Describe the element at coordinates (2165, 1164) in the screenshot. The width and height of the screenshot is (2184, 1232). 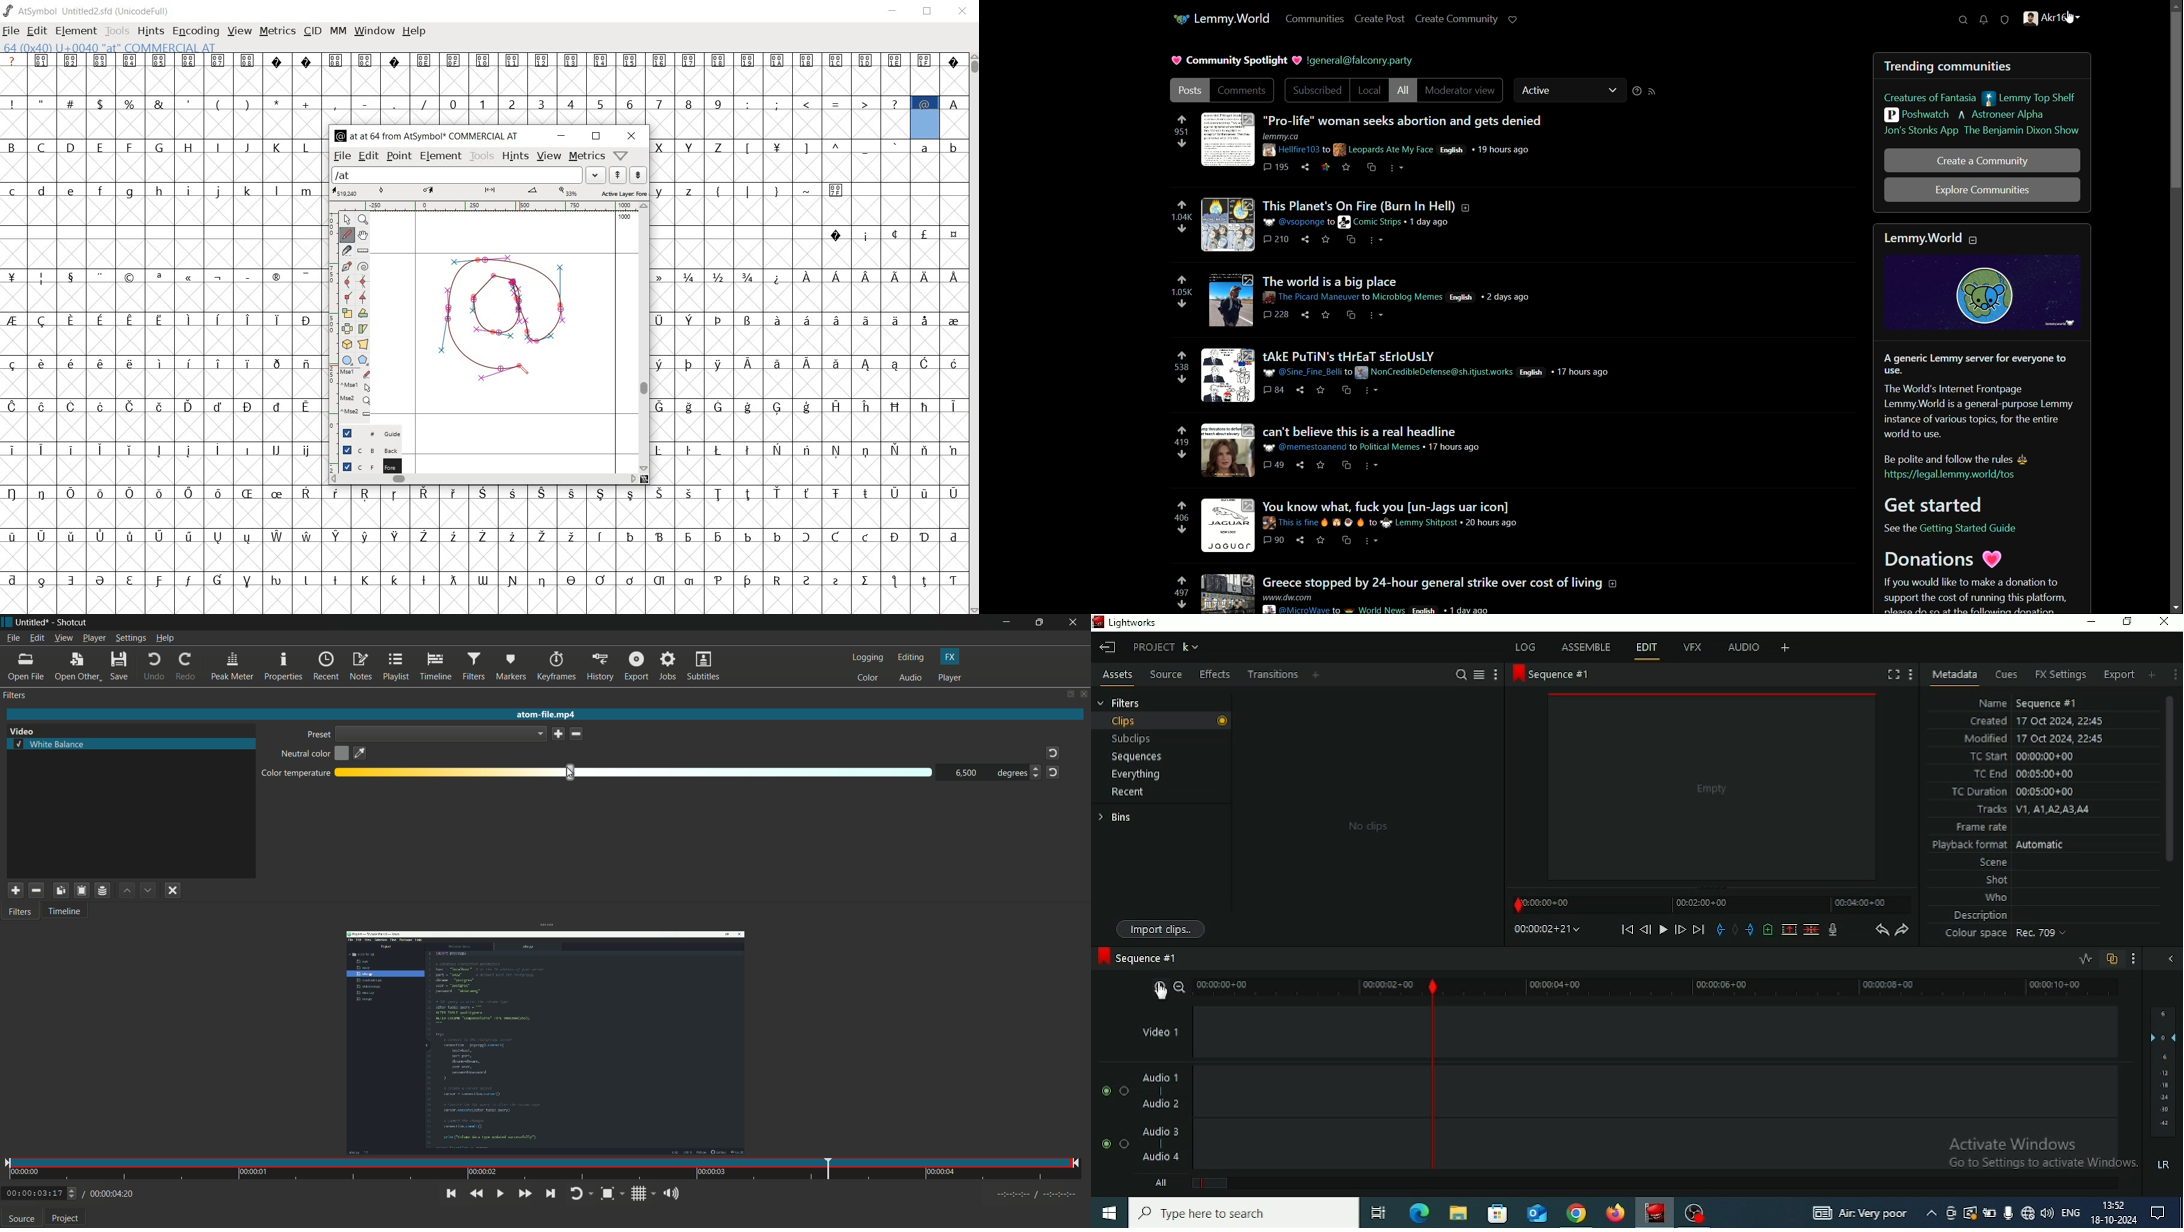
I see `Mute` at that location.